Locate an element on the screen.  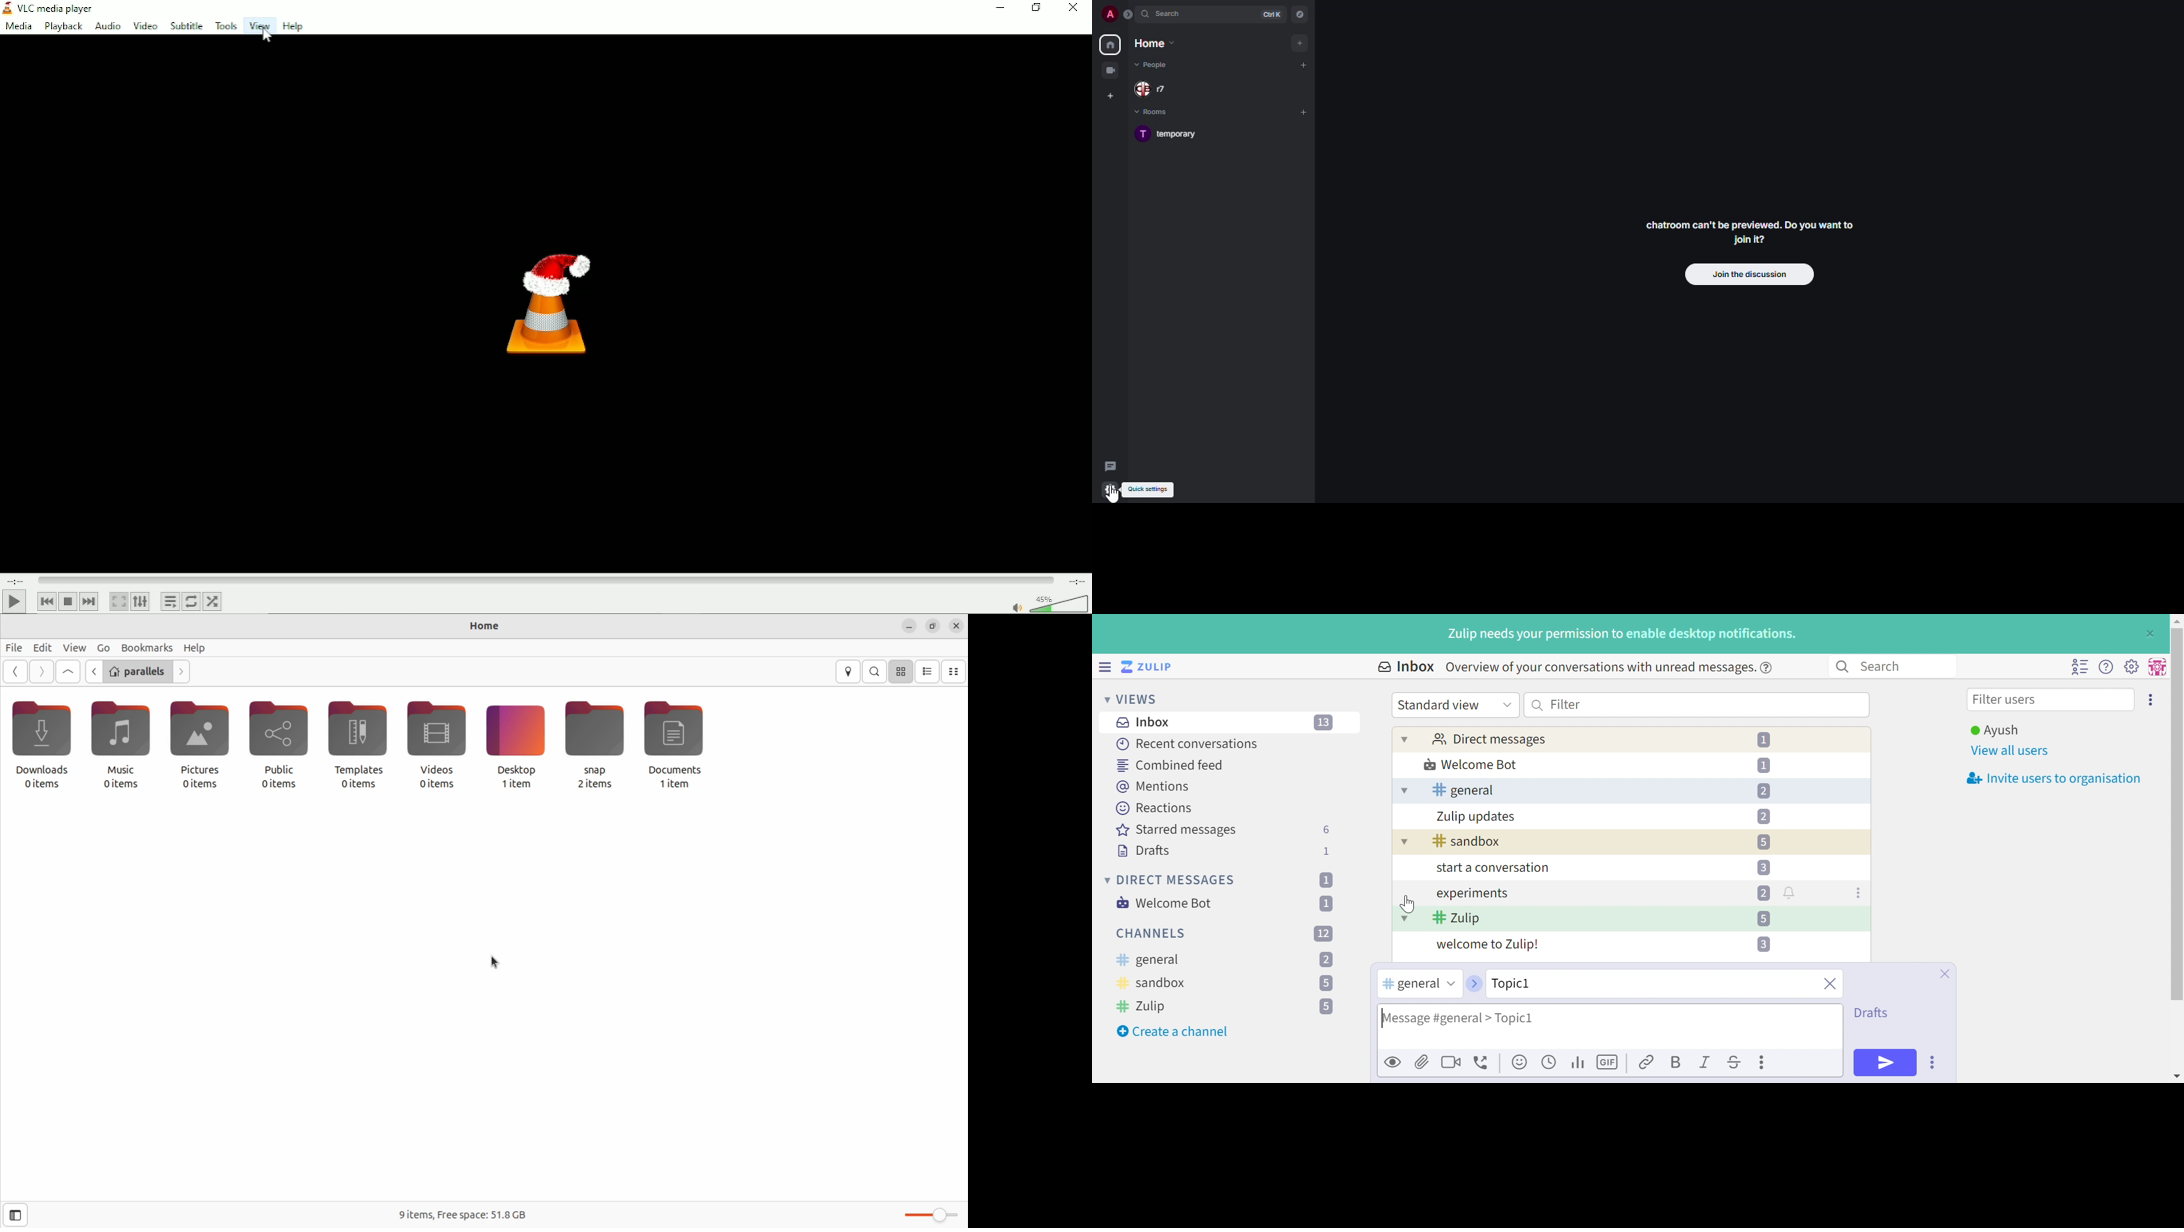
Ayush is located at coordinates (1993, 731).